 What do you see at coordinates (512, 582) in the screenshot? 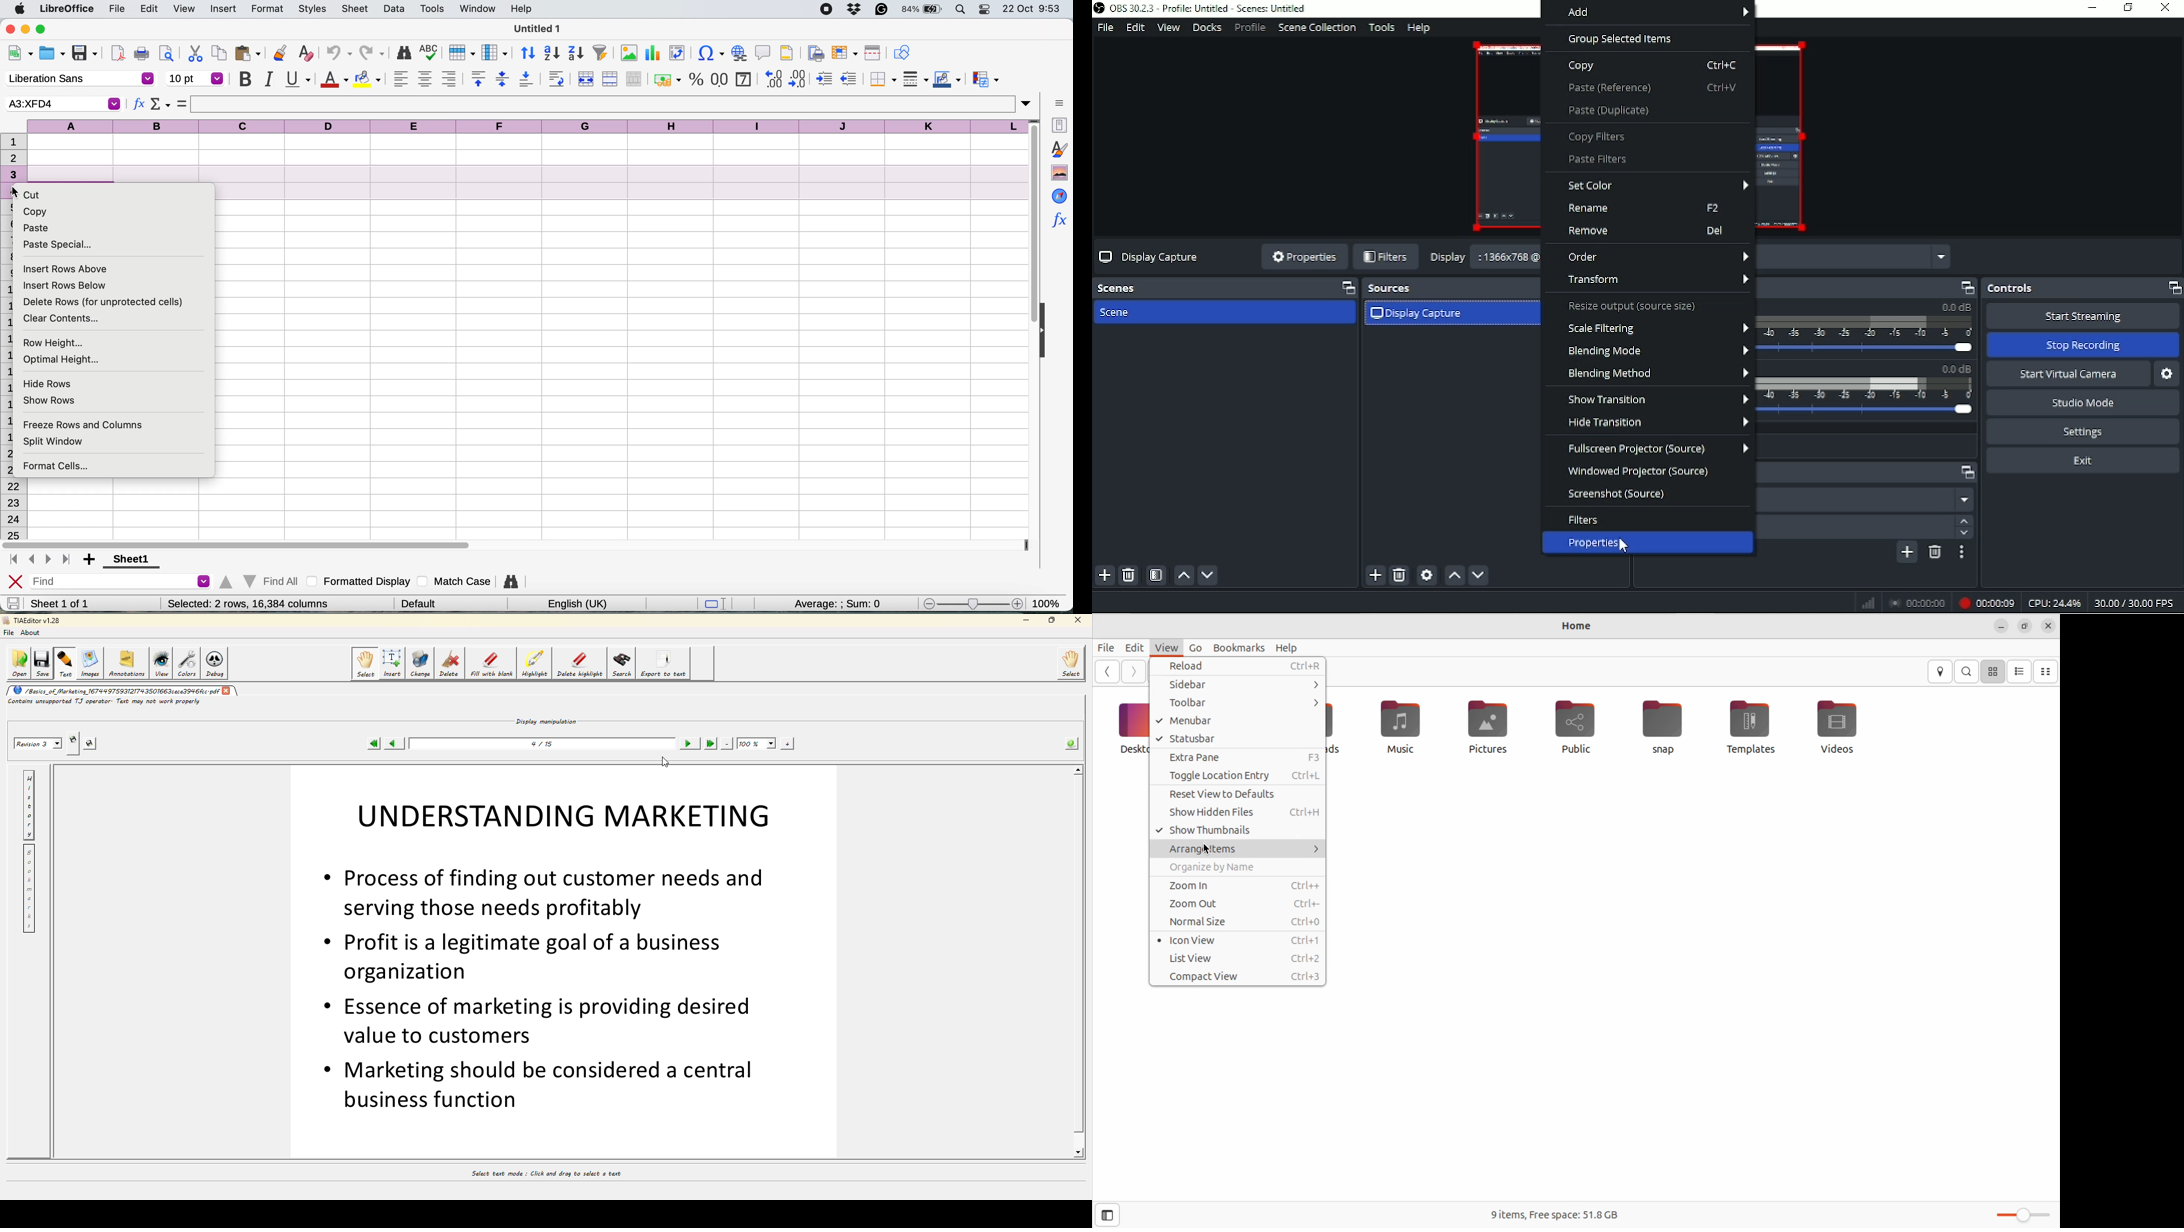
I see `find and replace` at bounding box center [512, 582].